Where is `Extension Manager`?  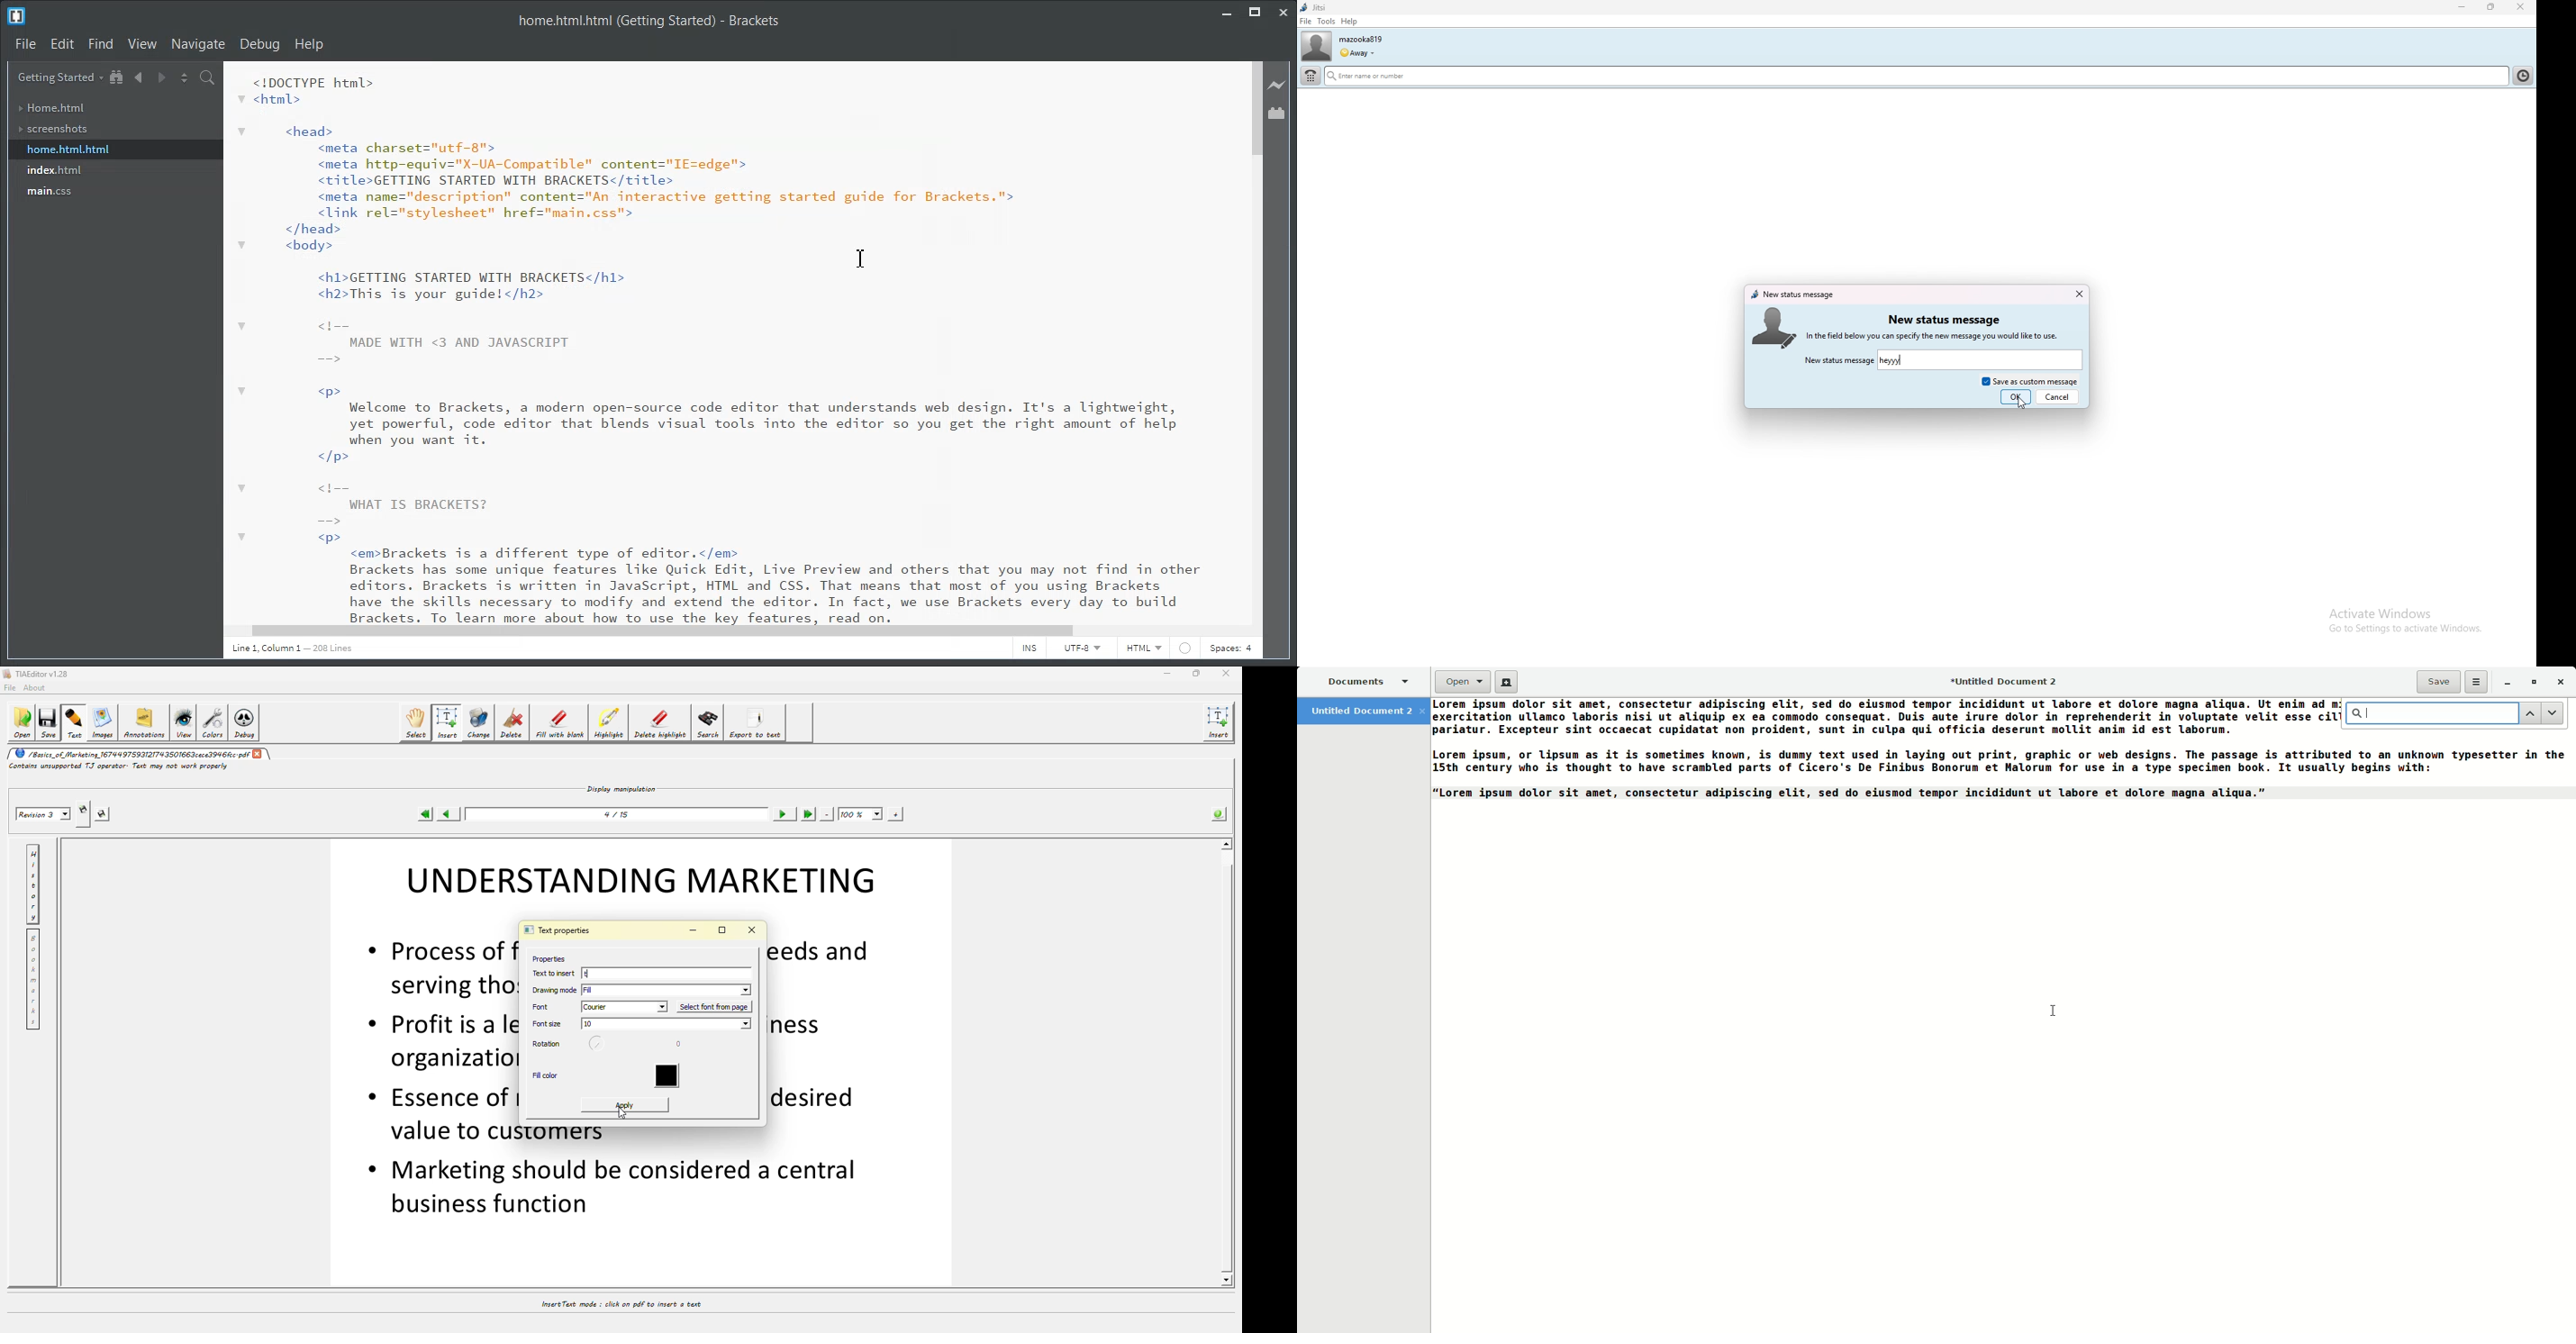 Extension Manager is located at coordinates (1277, 113).